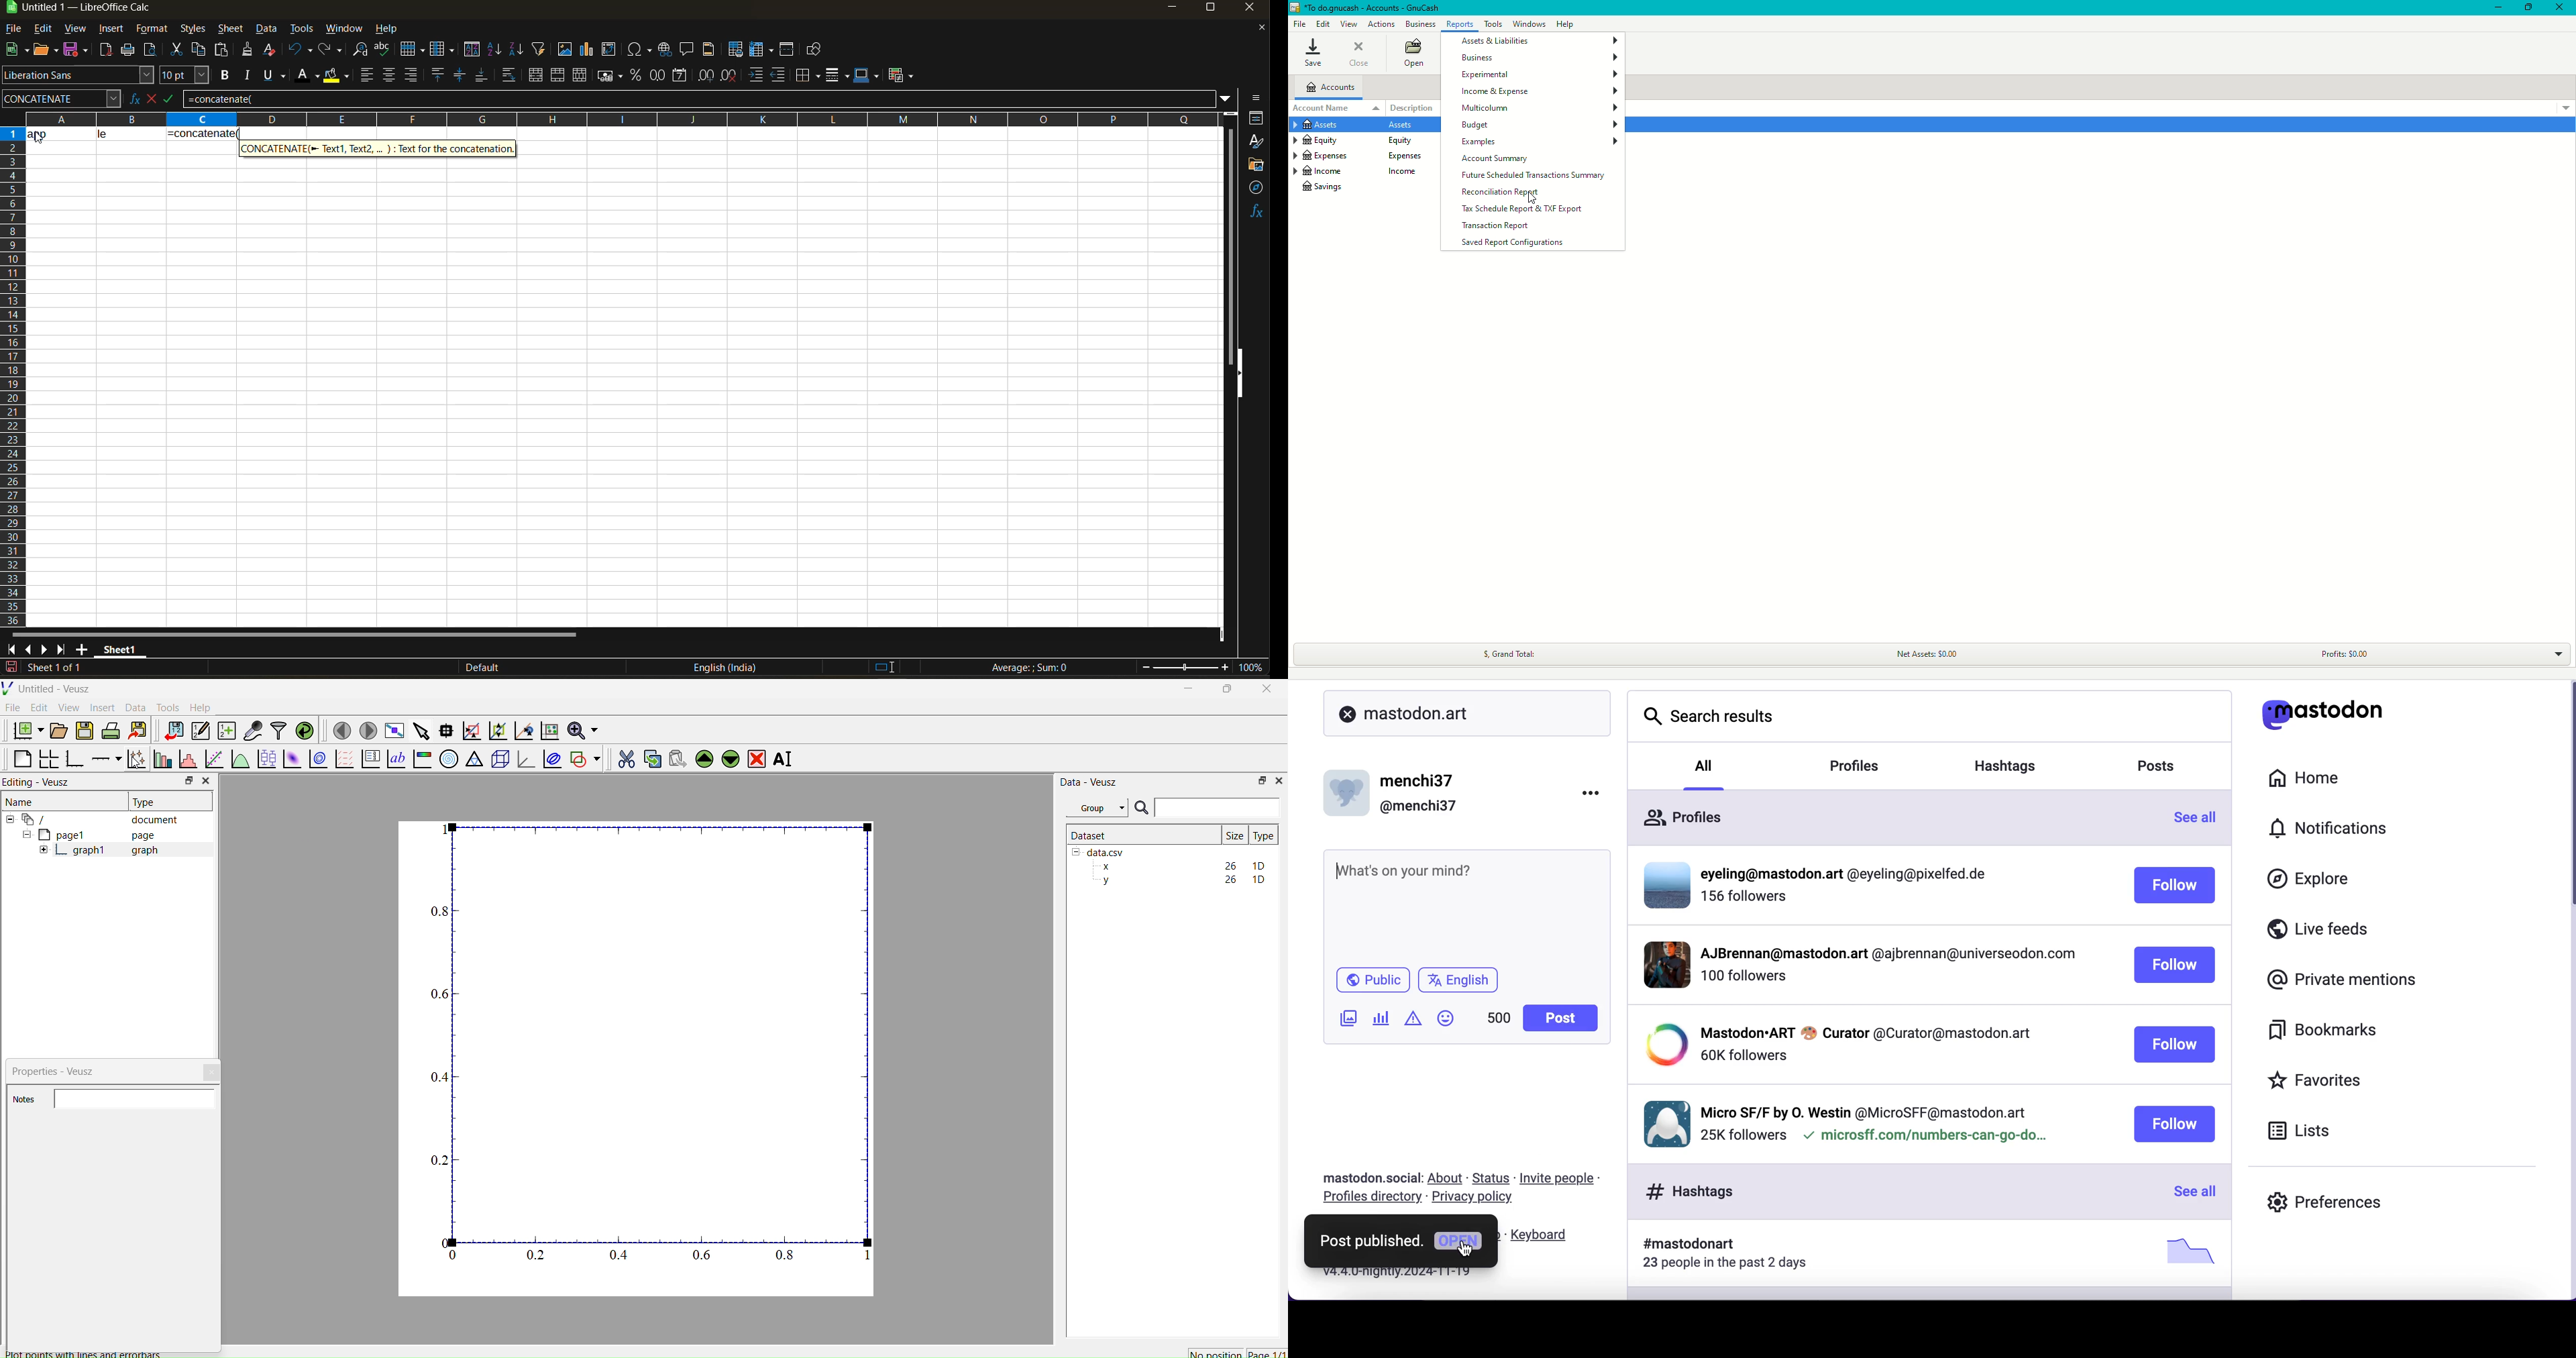 The image size is (2576, 1372). I want to click on Tools, so click(1495, 25).